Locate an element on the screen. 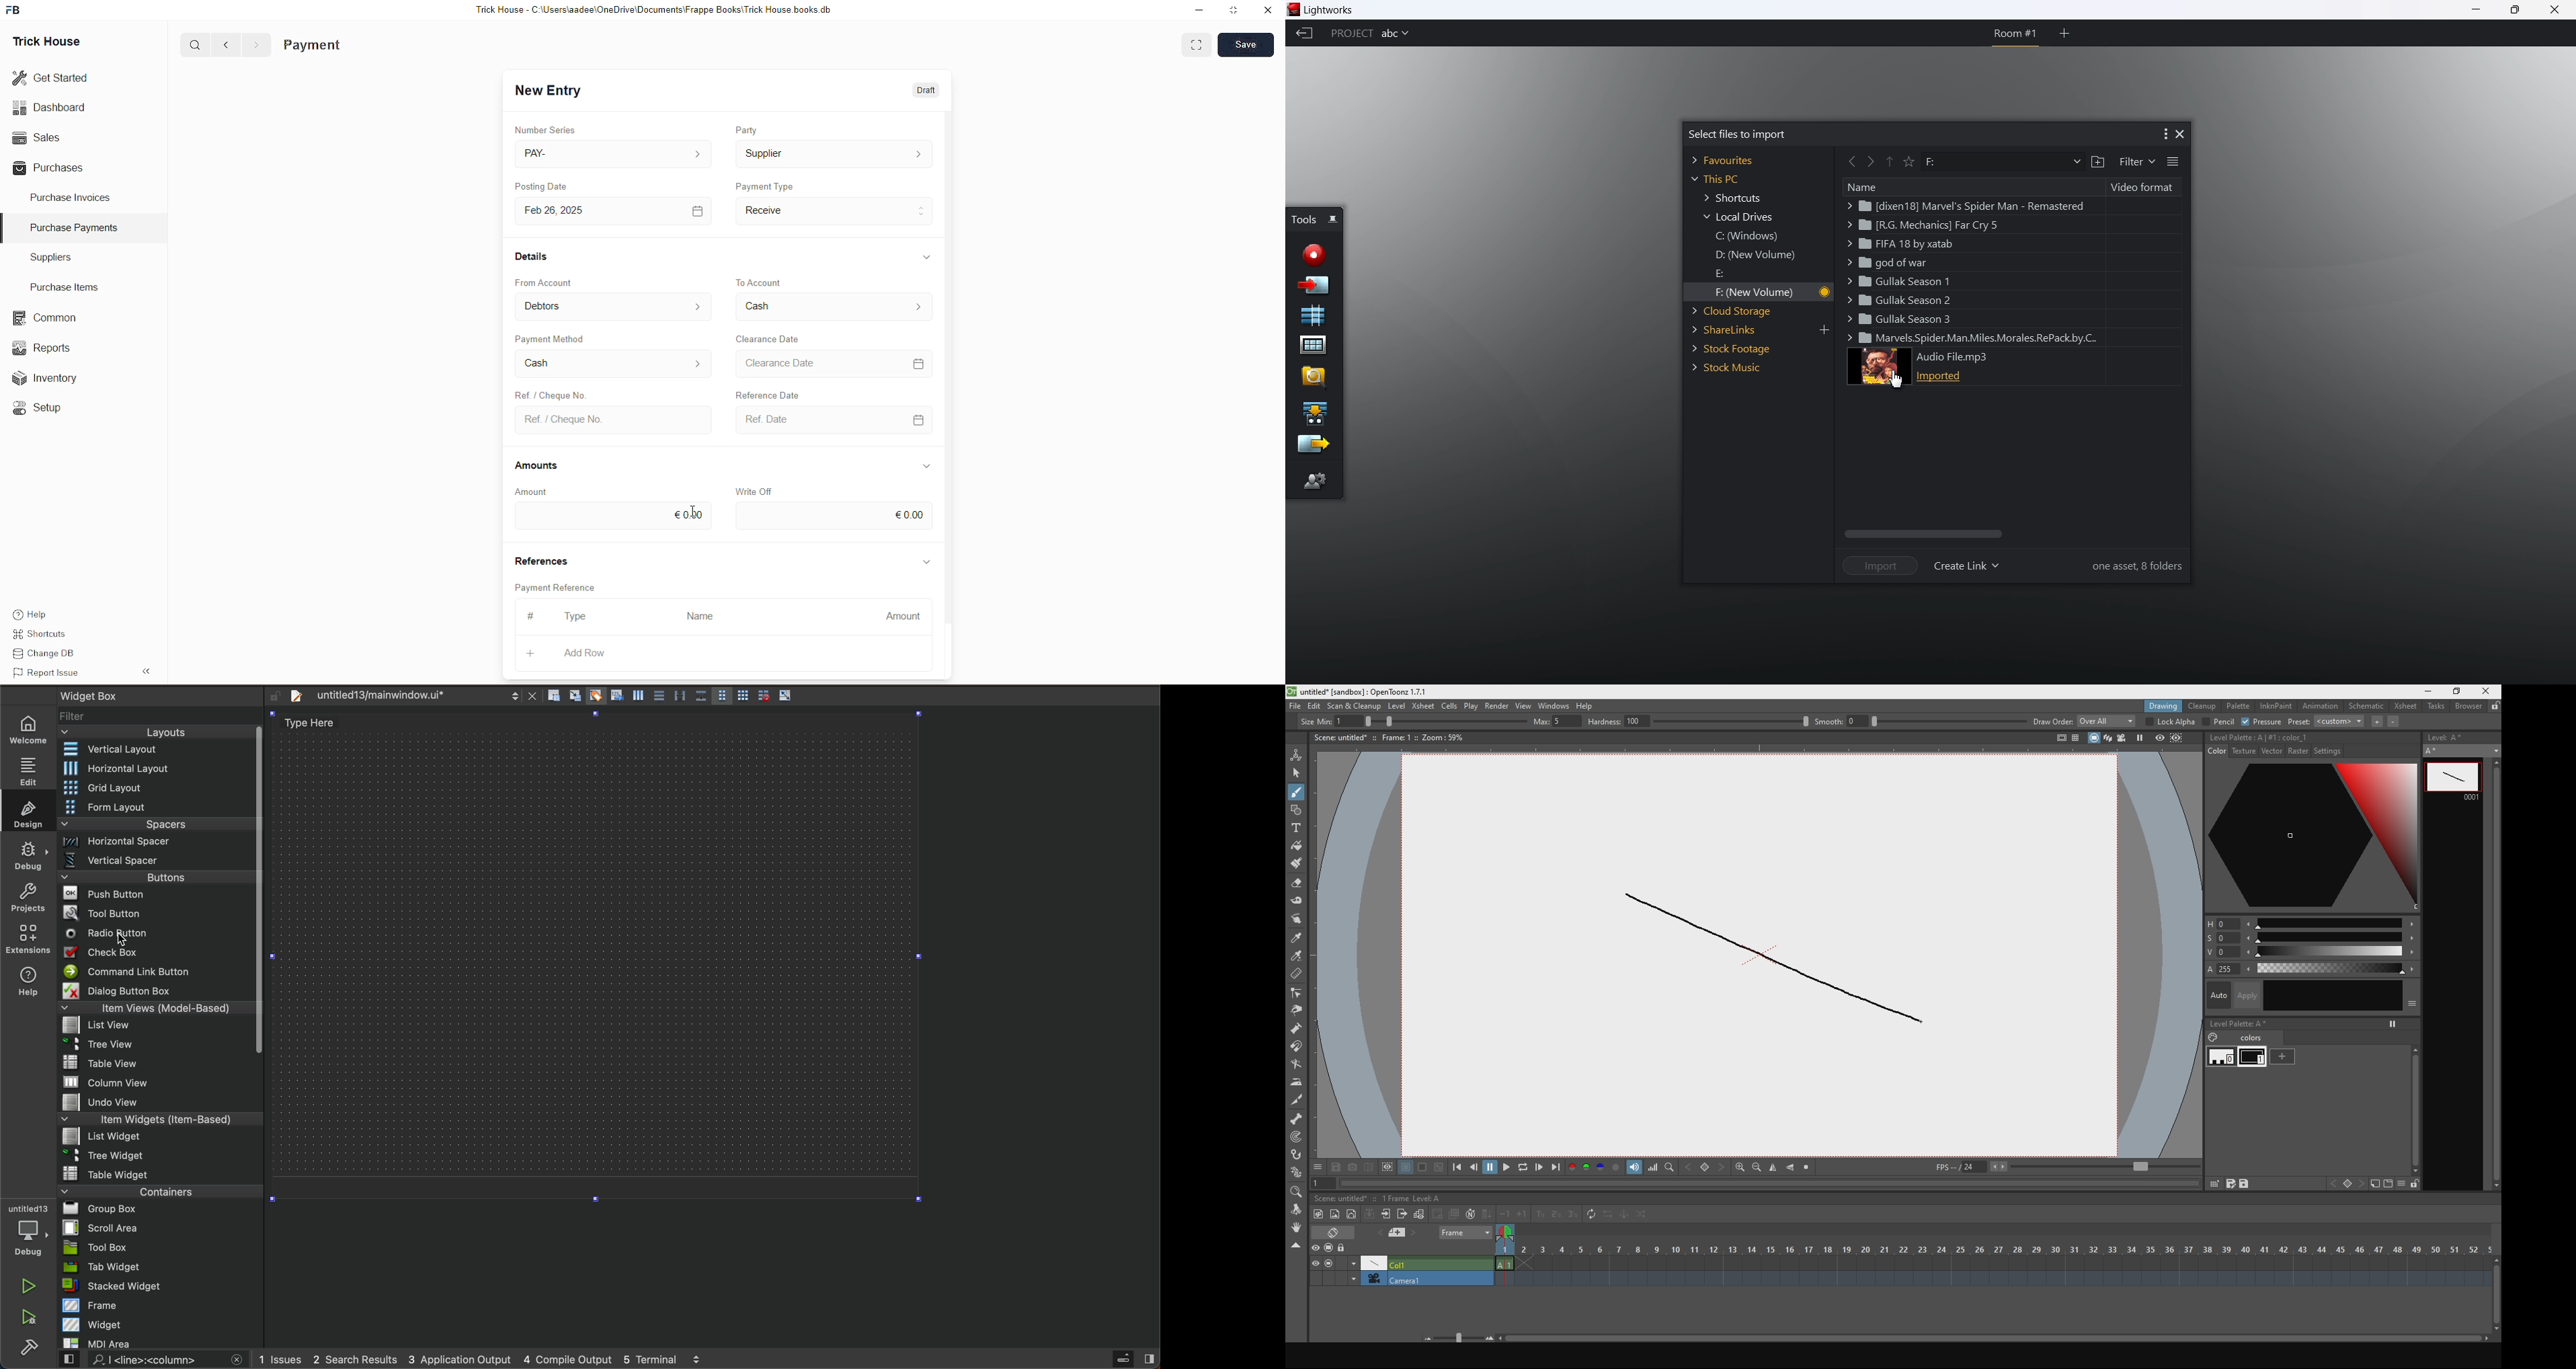  Amount is located at coordinates (539, 491).